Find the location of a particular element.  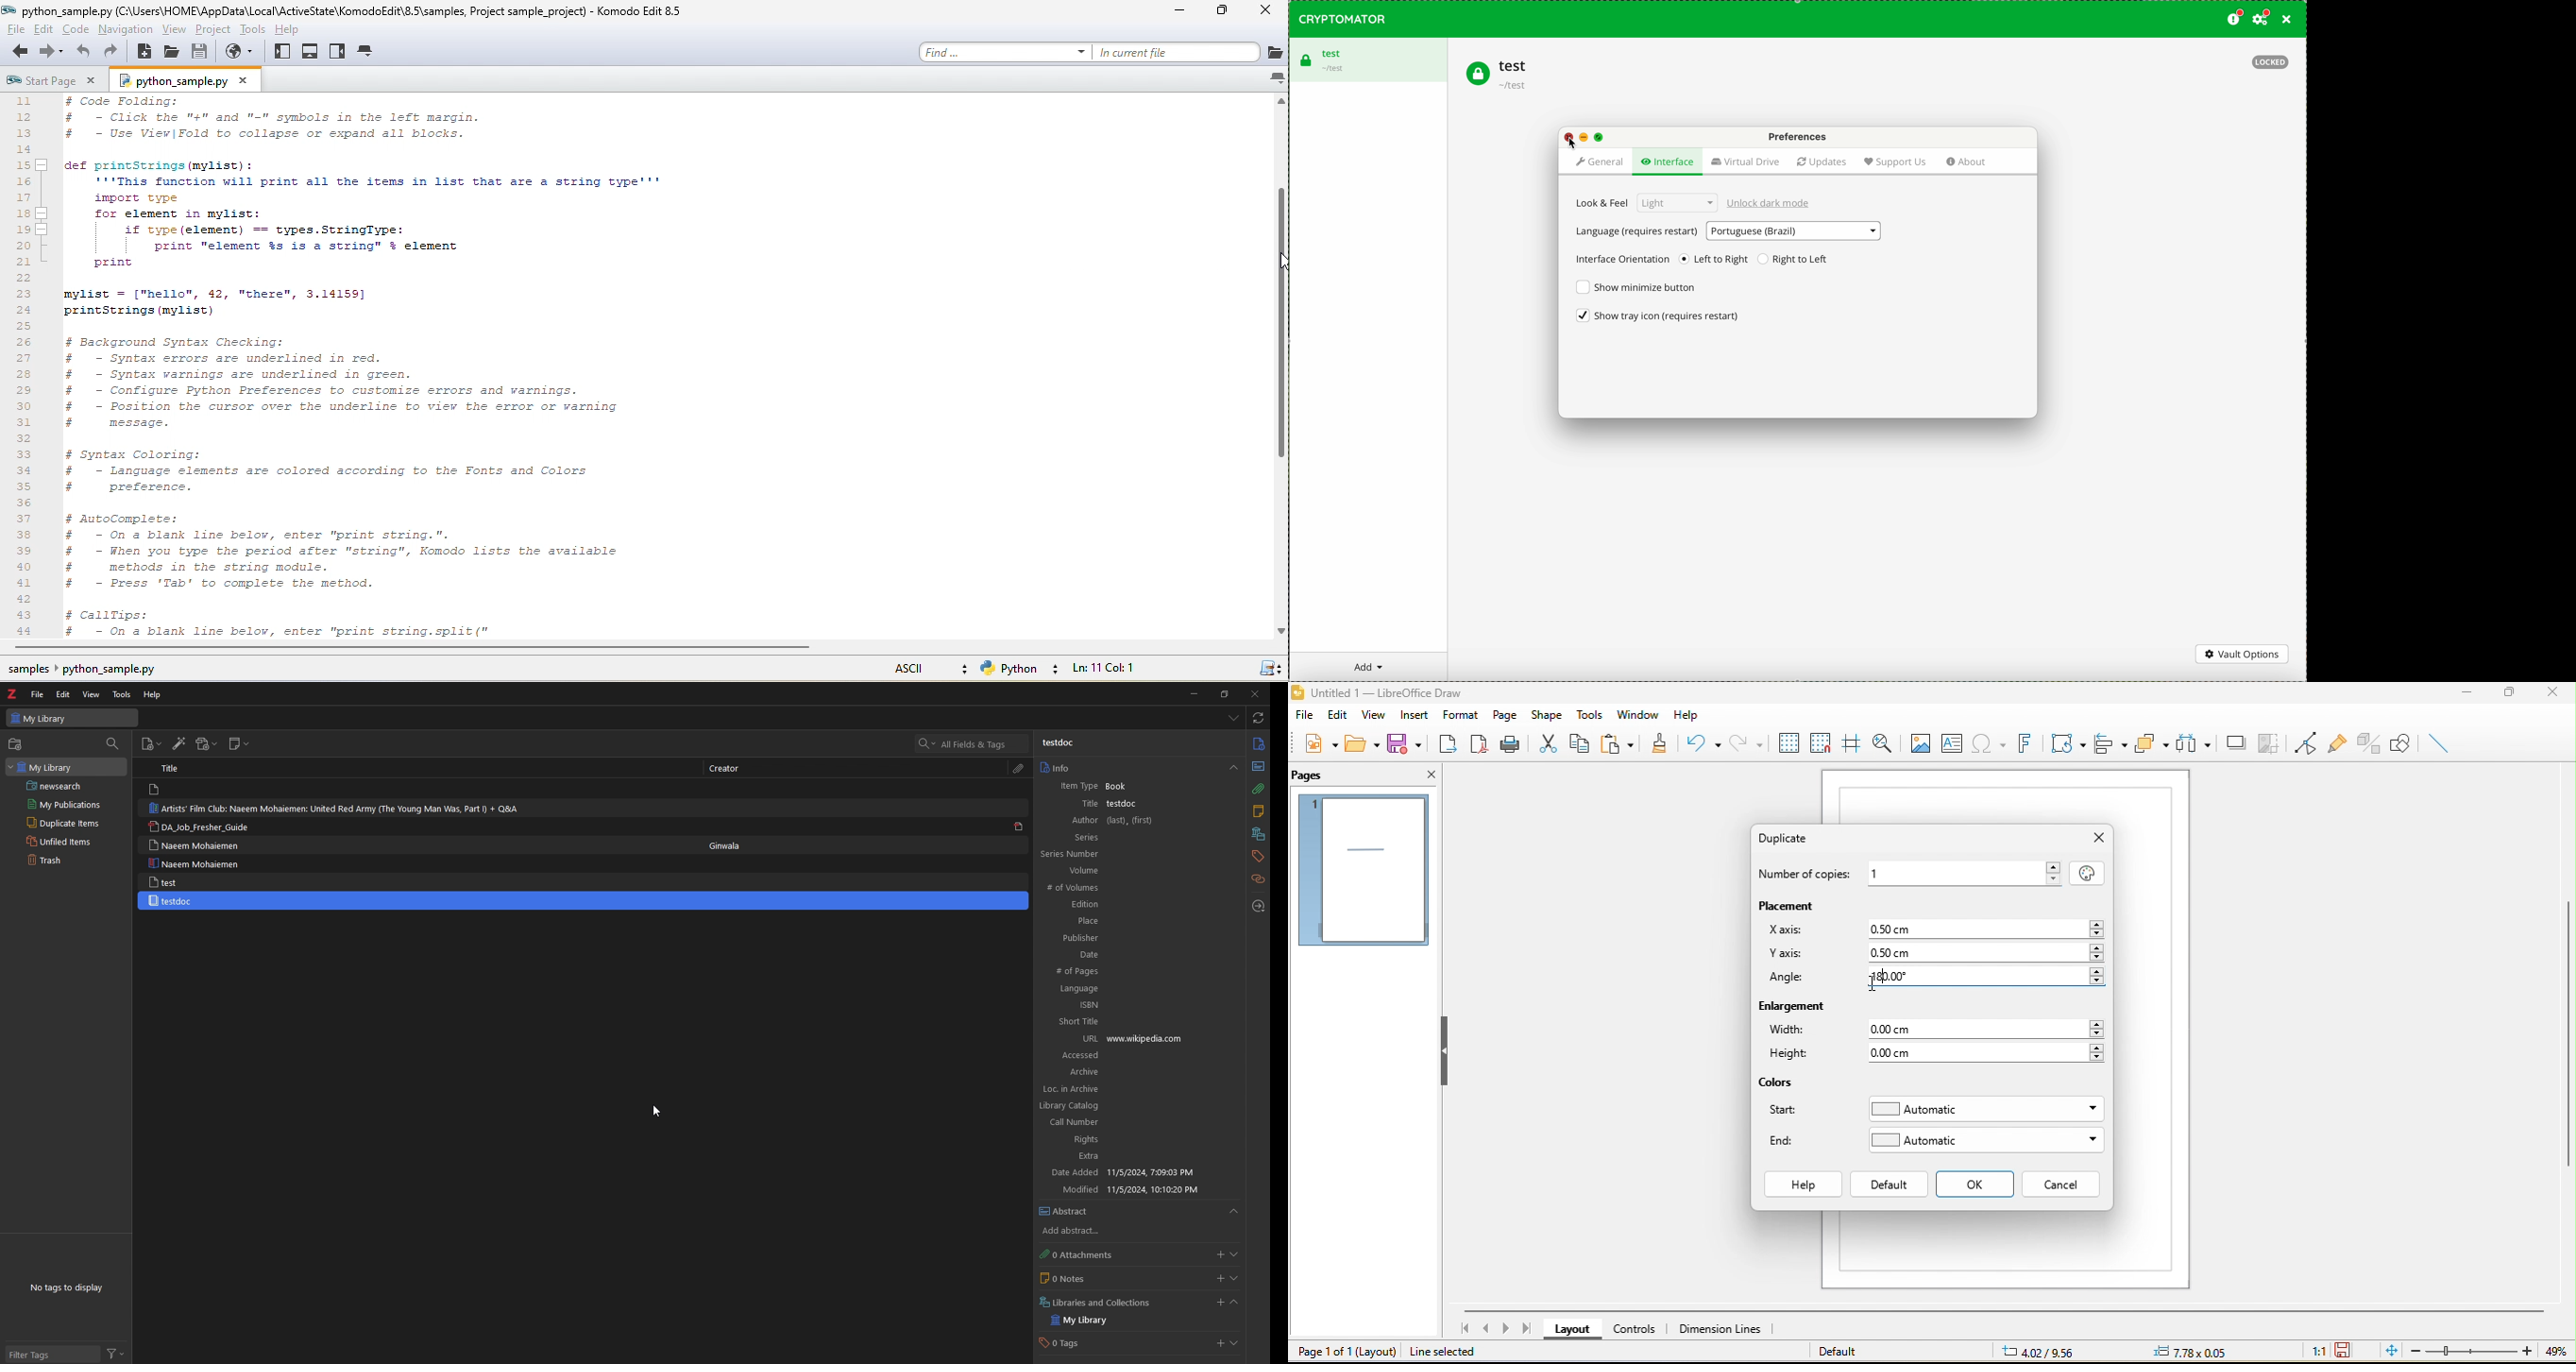

tags is located at coordinates (1258, 856).